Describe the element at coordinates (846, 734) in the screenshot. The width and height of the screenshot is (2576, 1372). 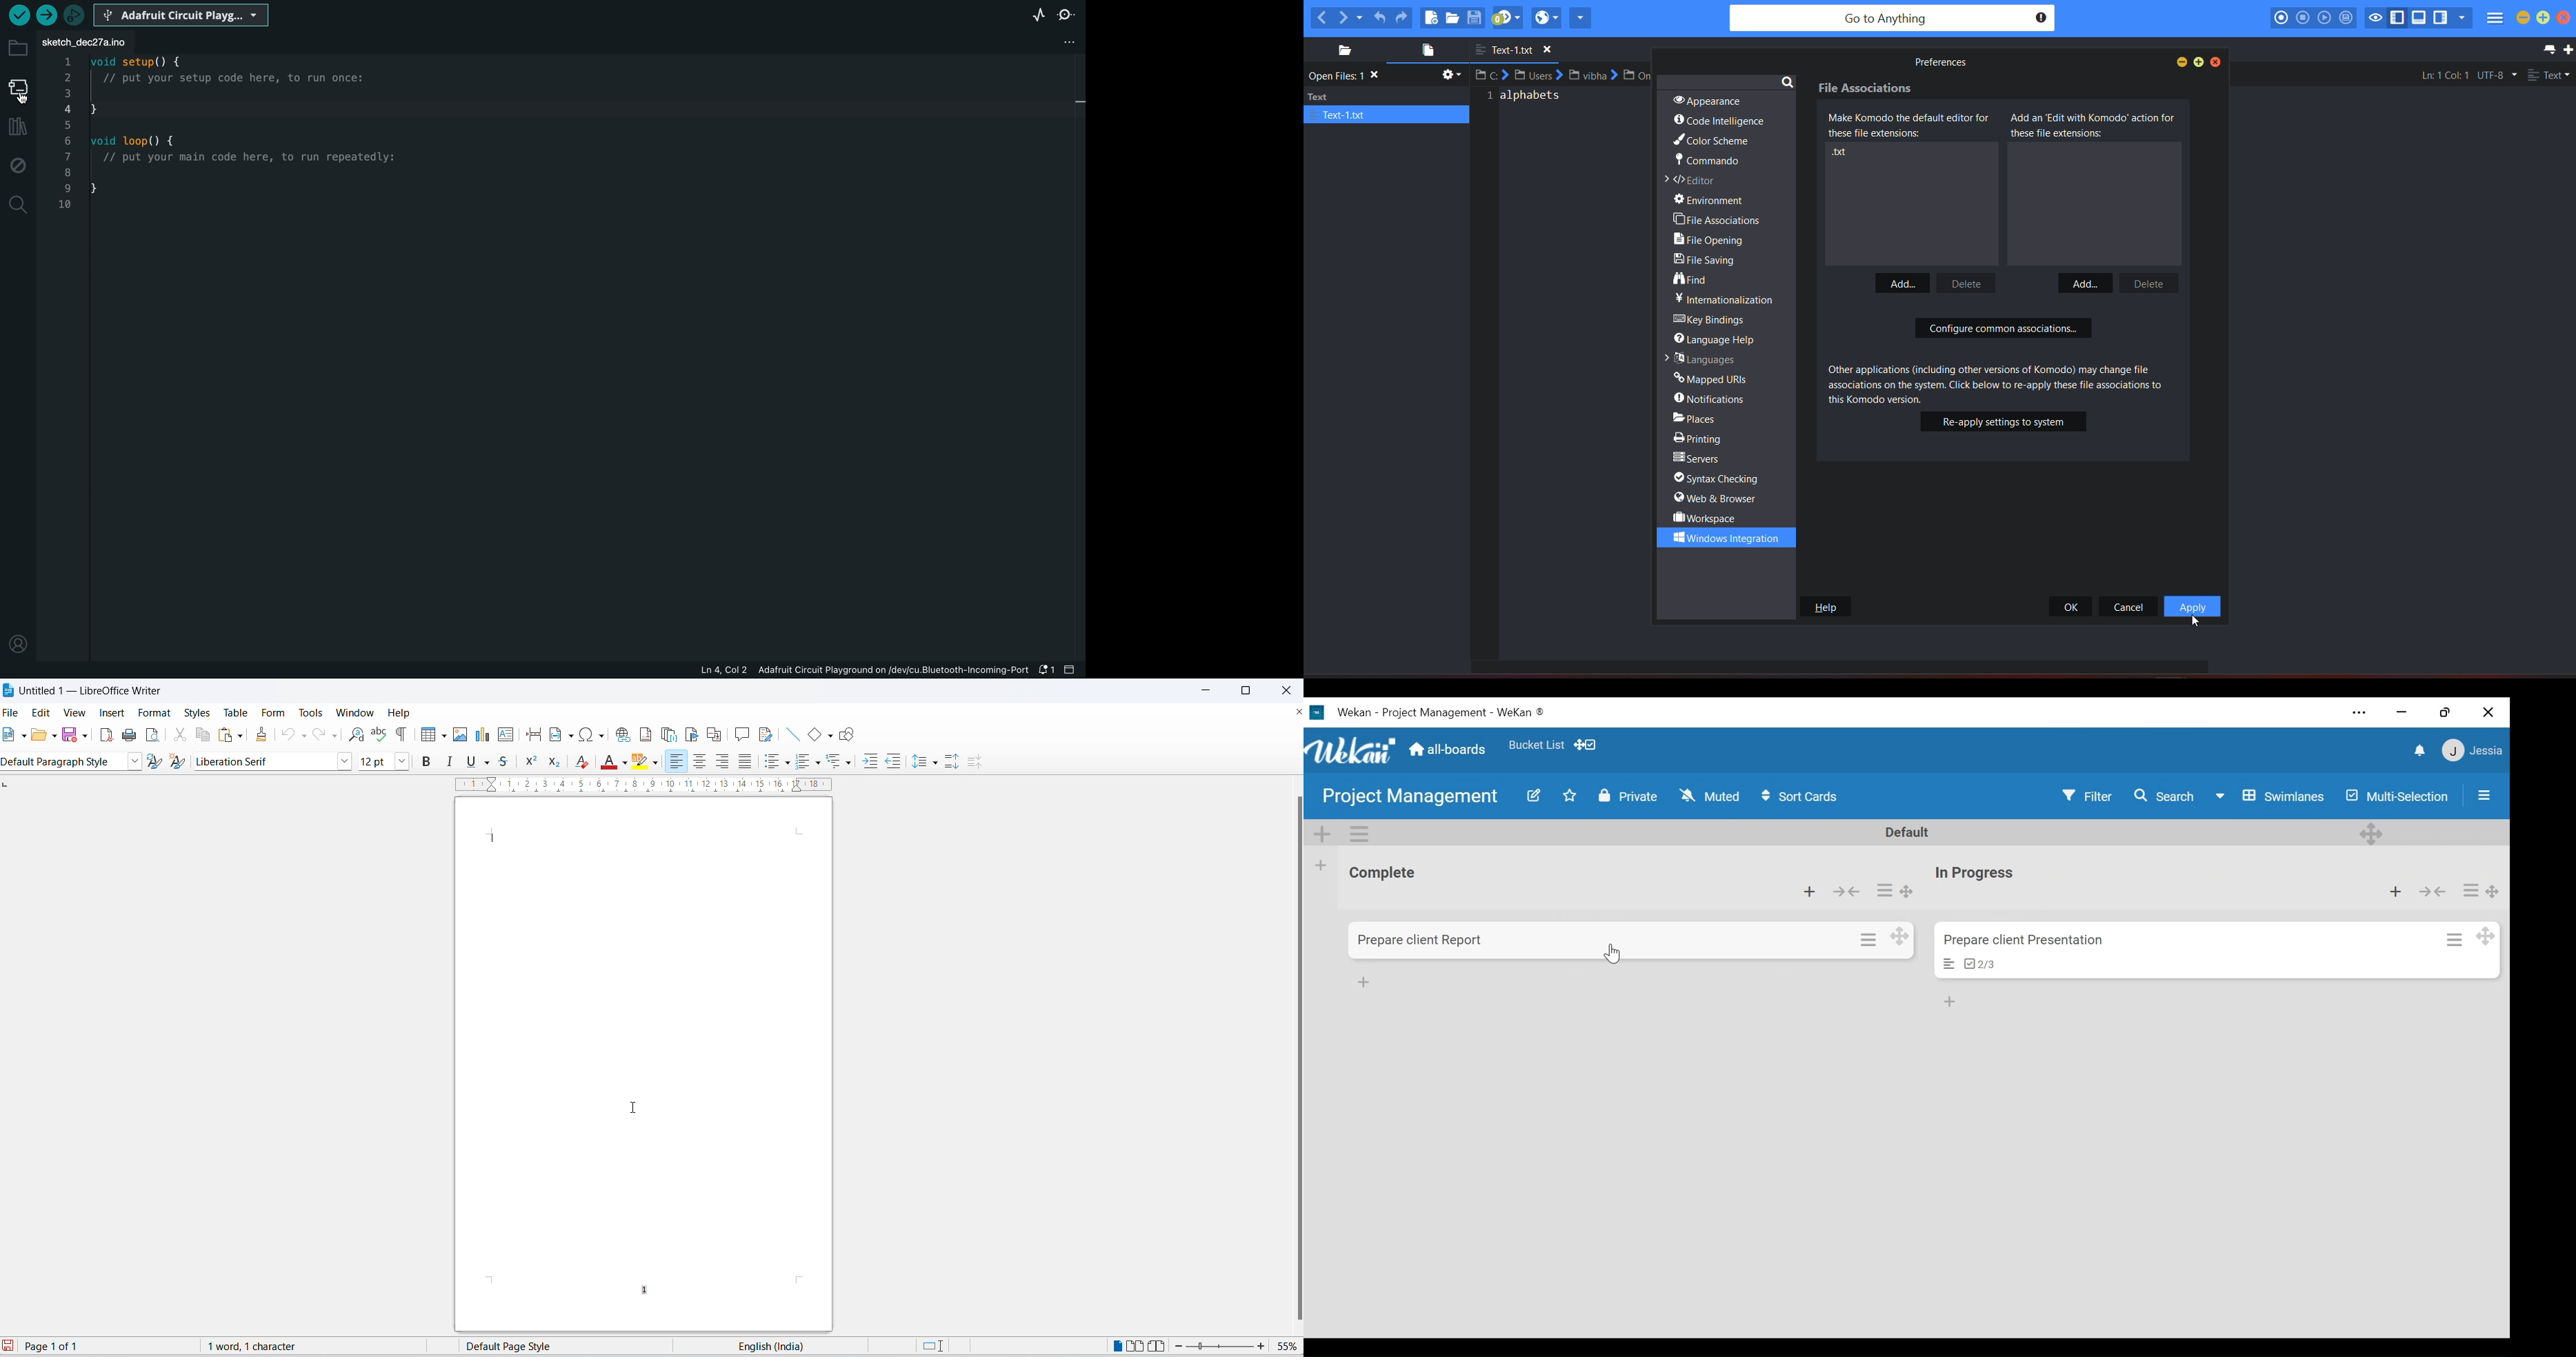
I see `show draw functions` at that location.